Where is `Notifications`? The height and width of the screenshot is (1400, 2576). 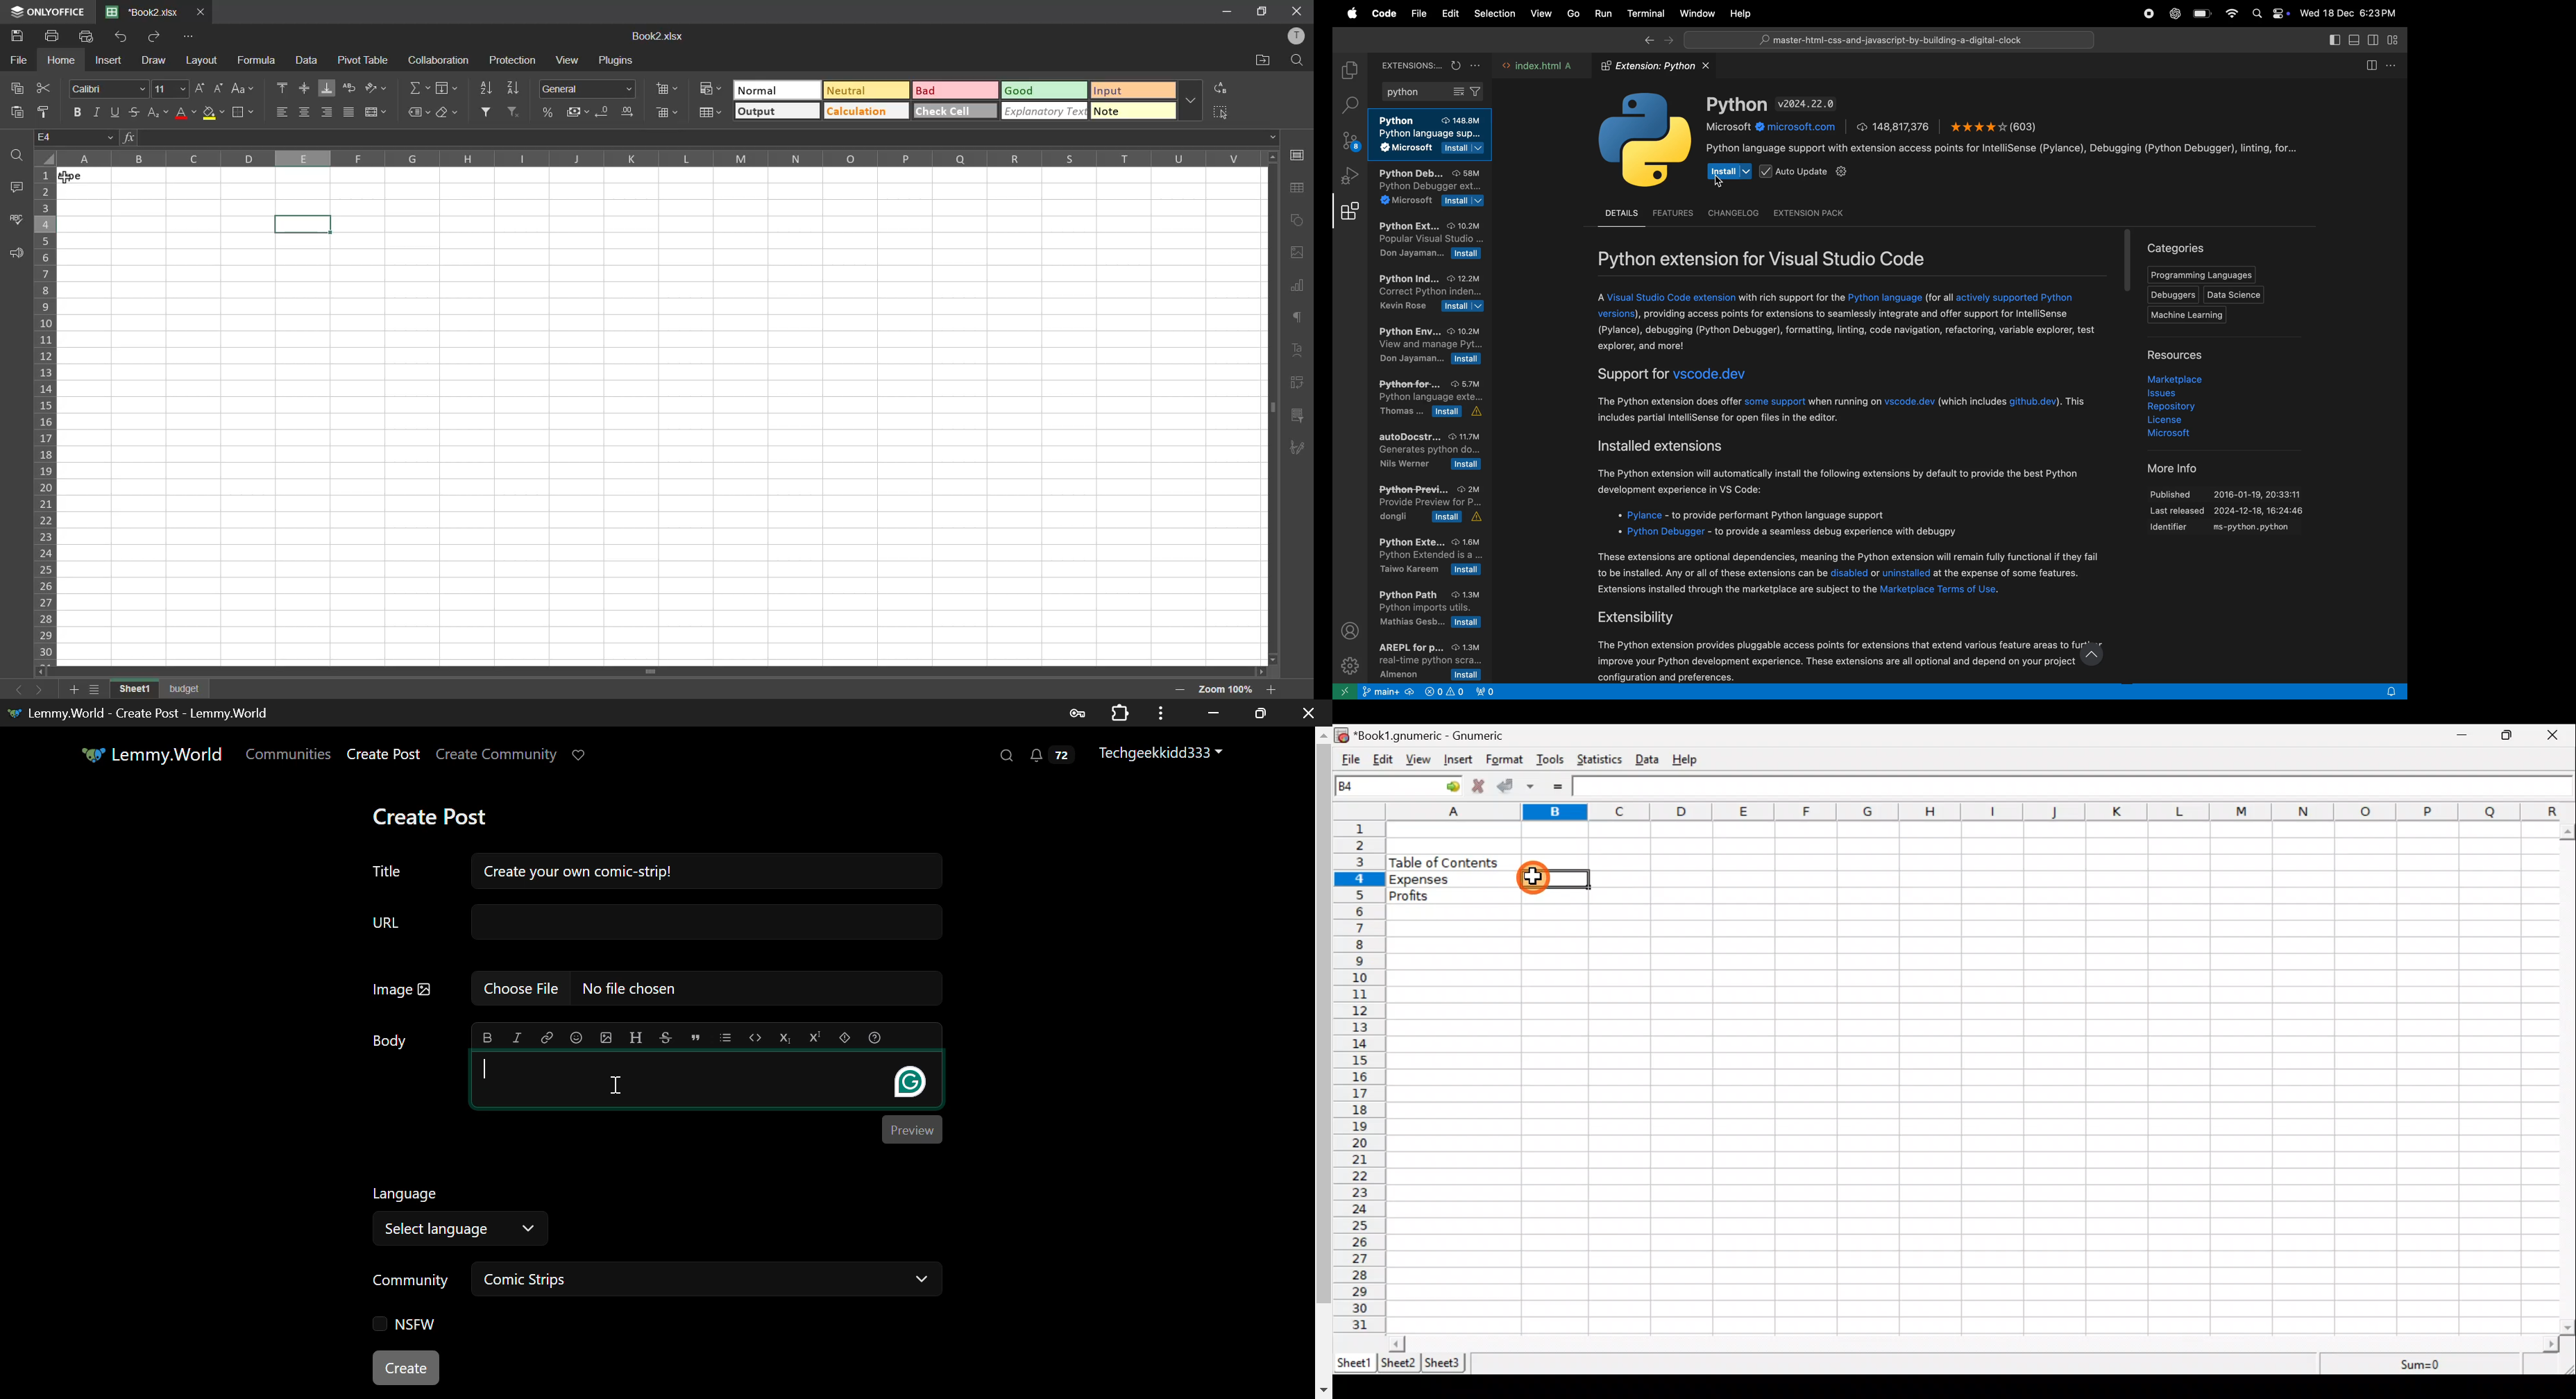 Notifications is located at coordinates (1051, 758).